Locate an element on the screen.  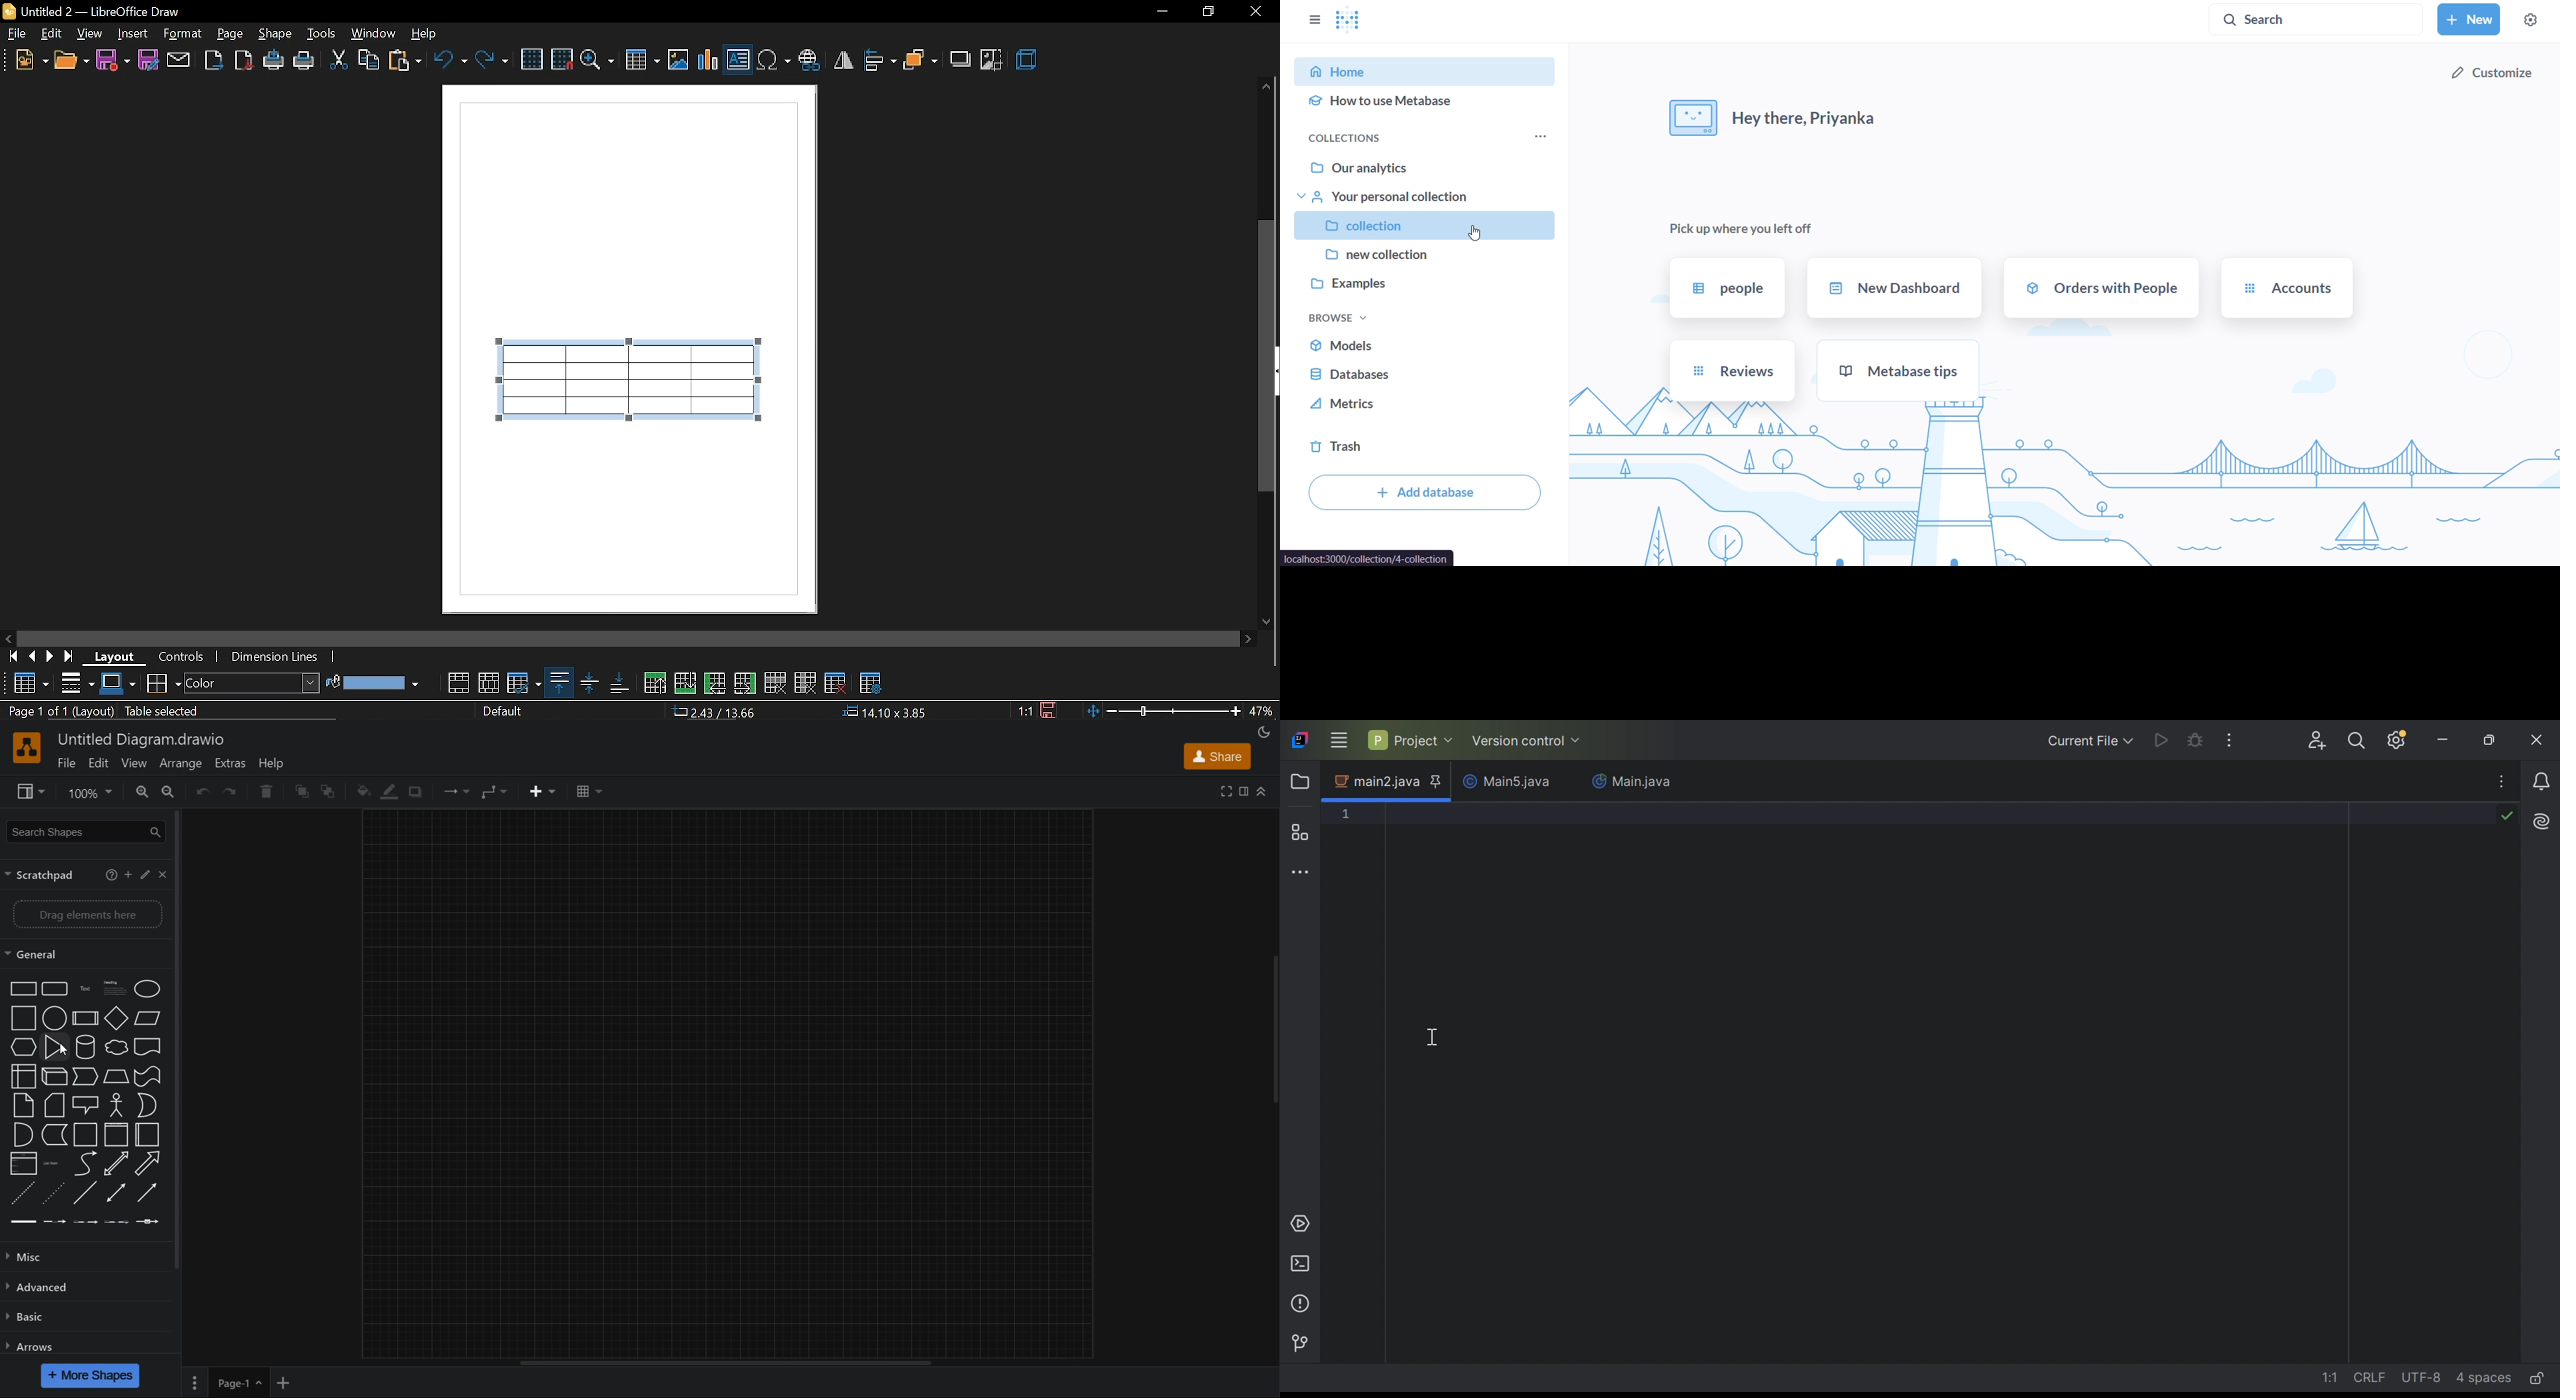
Code with me is located at coordinates (2319, 742).